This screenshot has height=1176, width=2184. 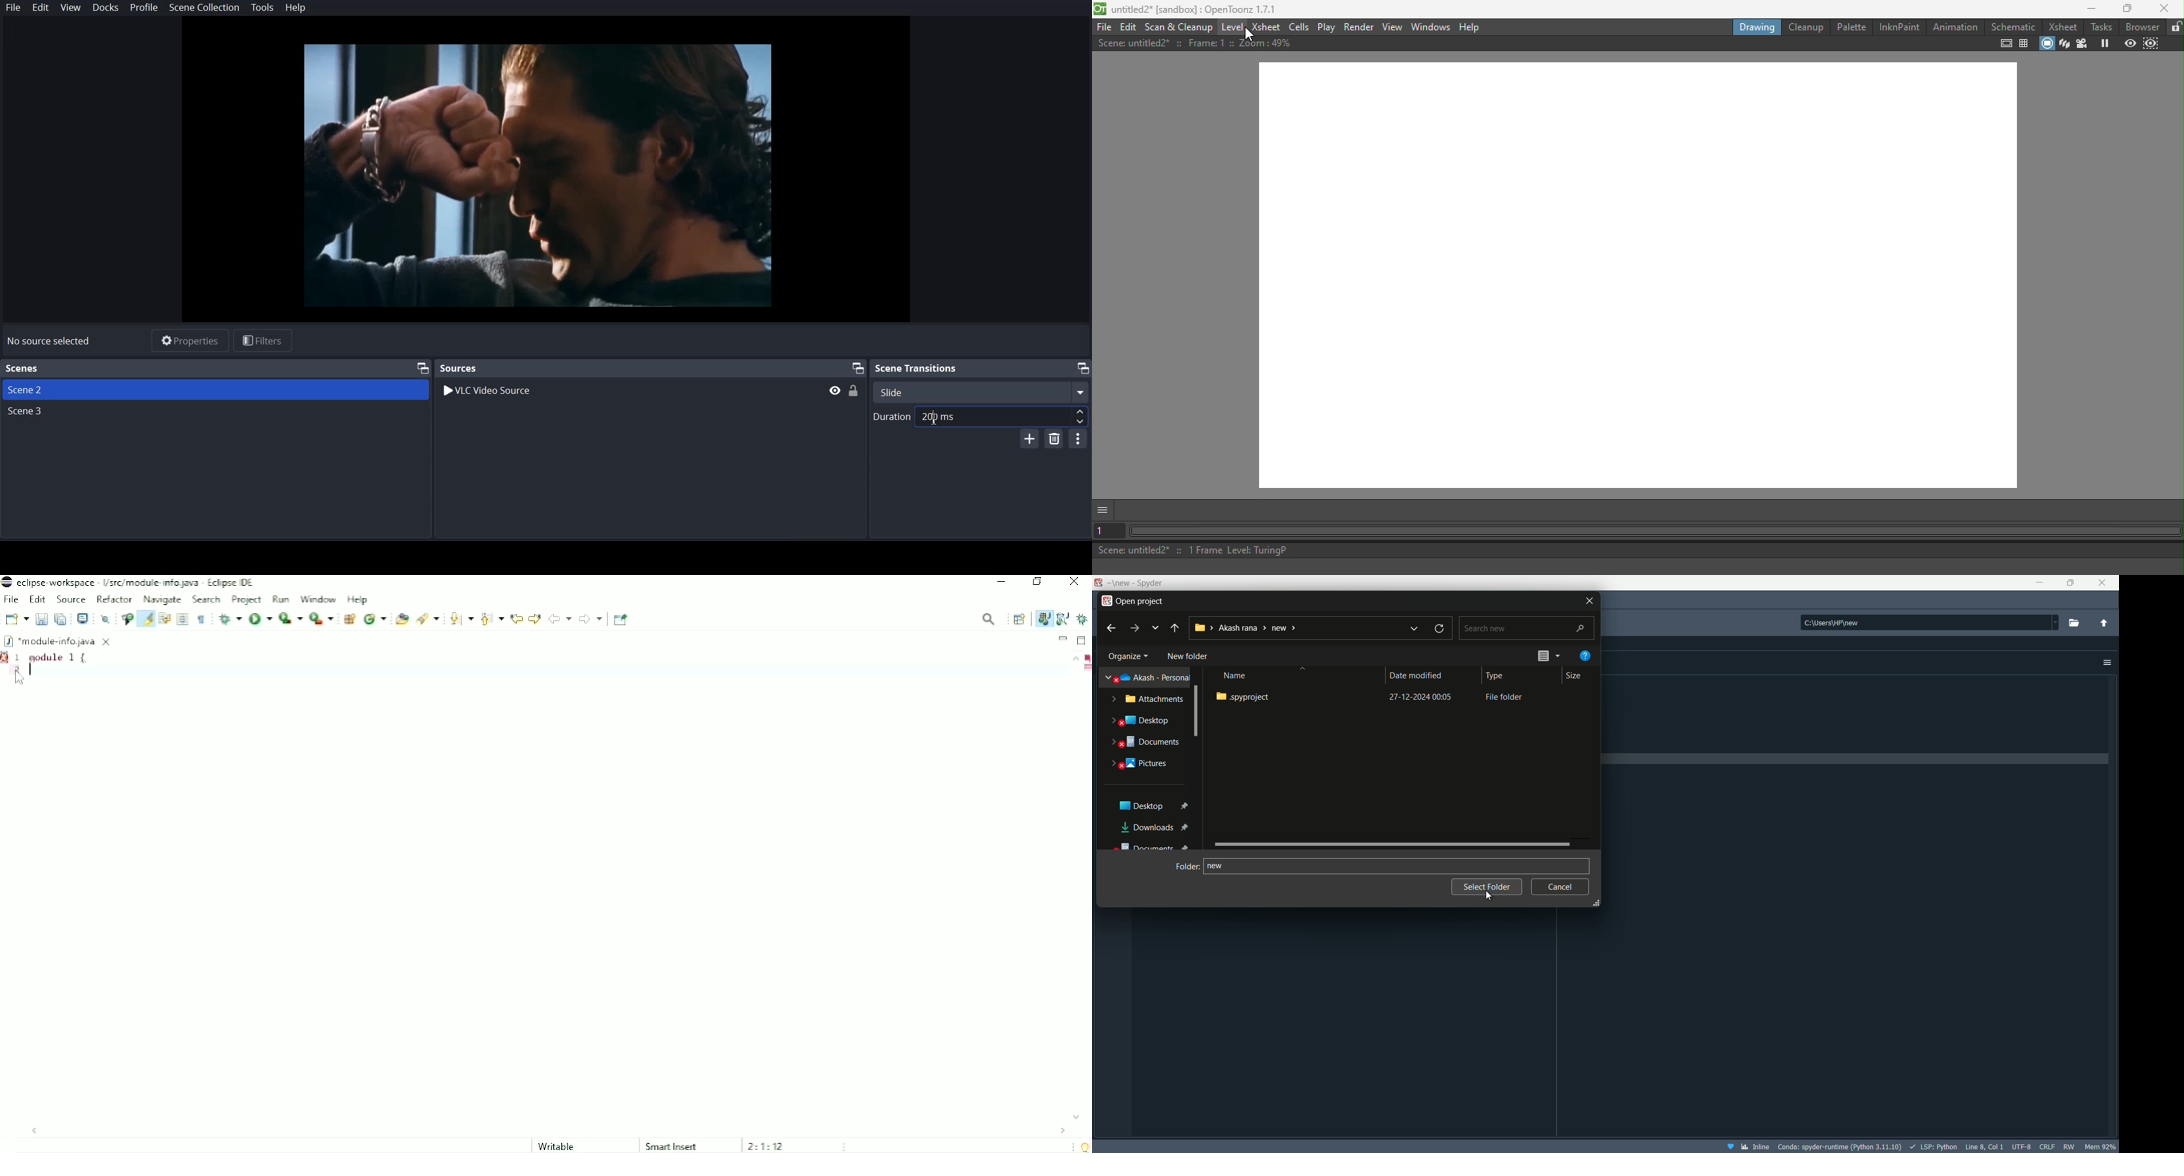 What do you see at coordinates (1108, 533) in the screenshot?
I see `Set the current frame` at bounding box center [1108, 533].